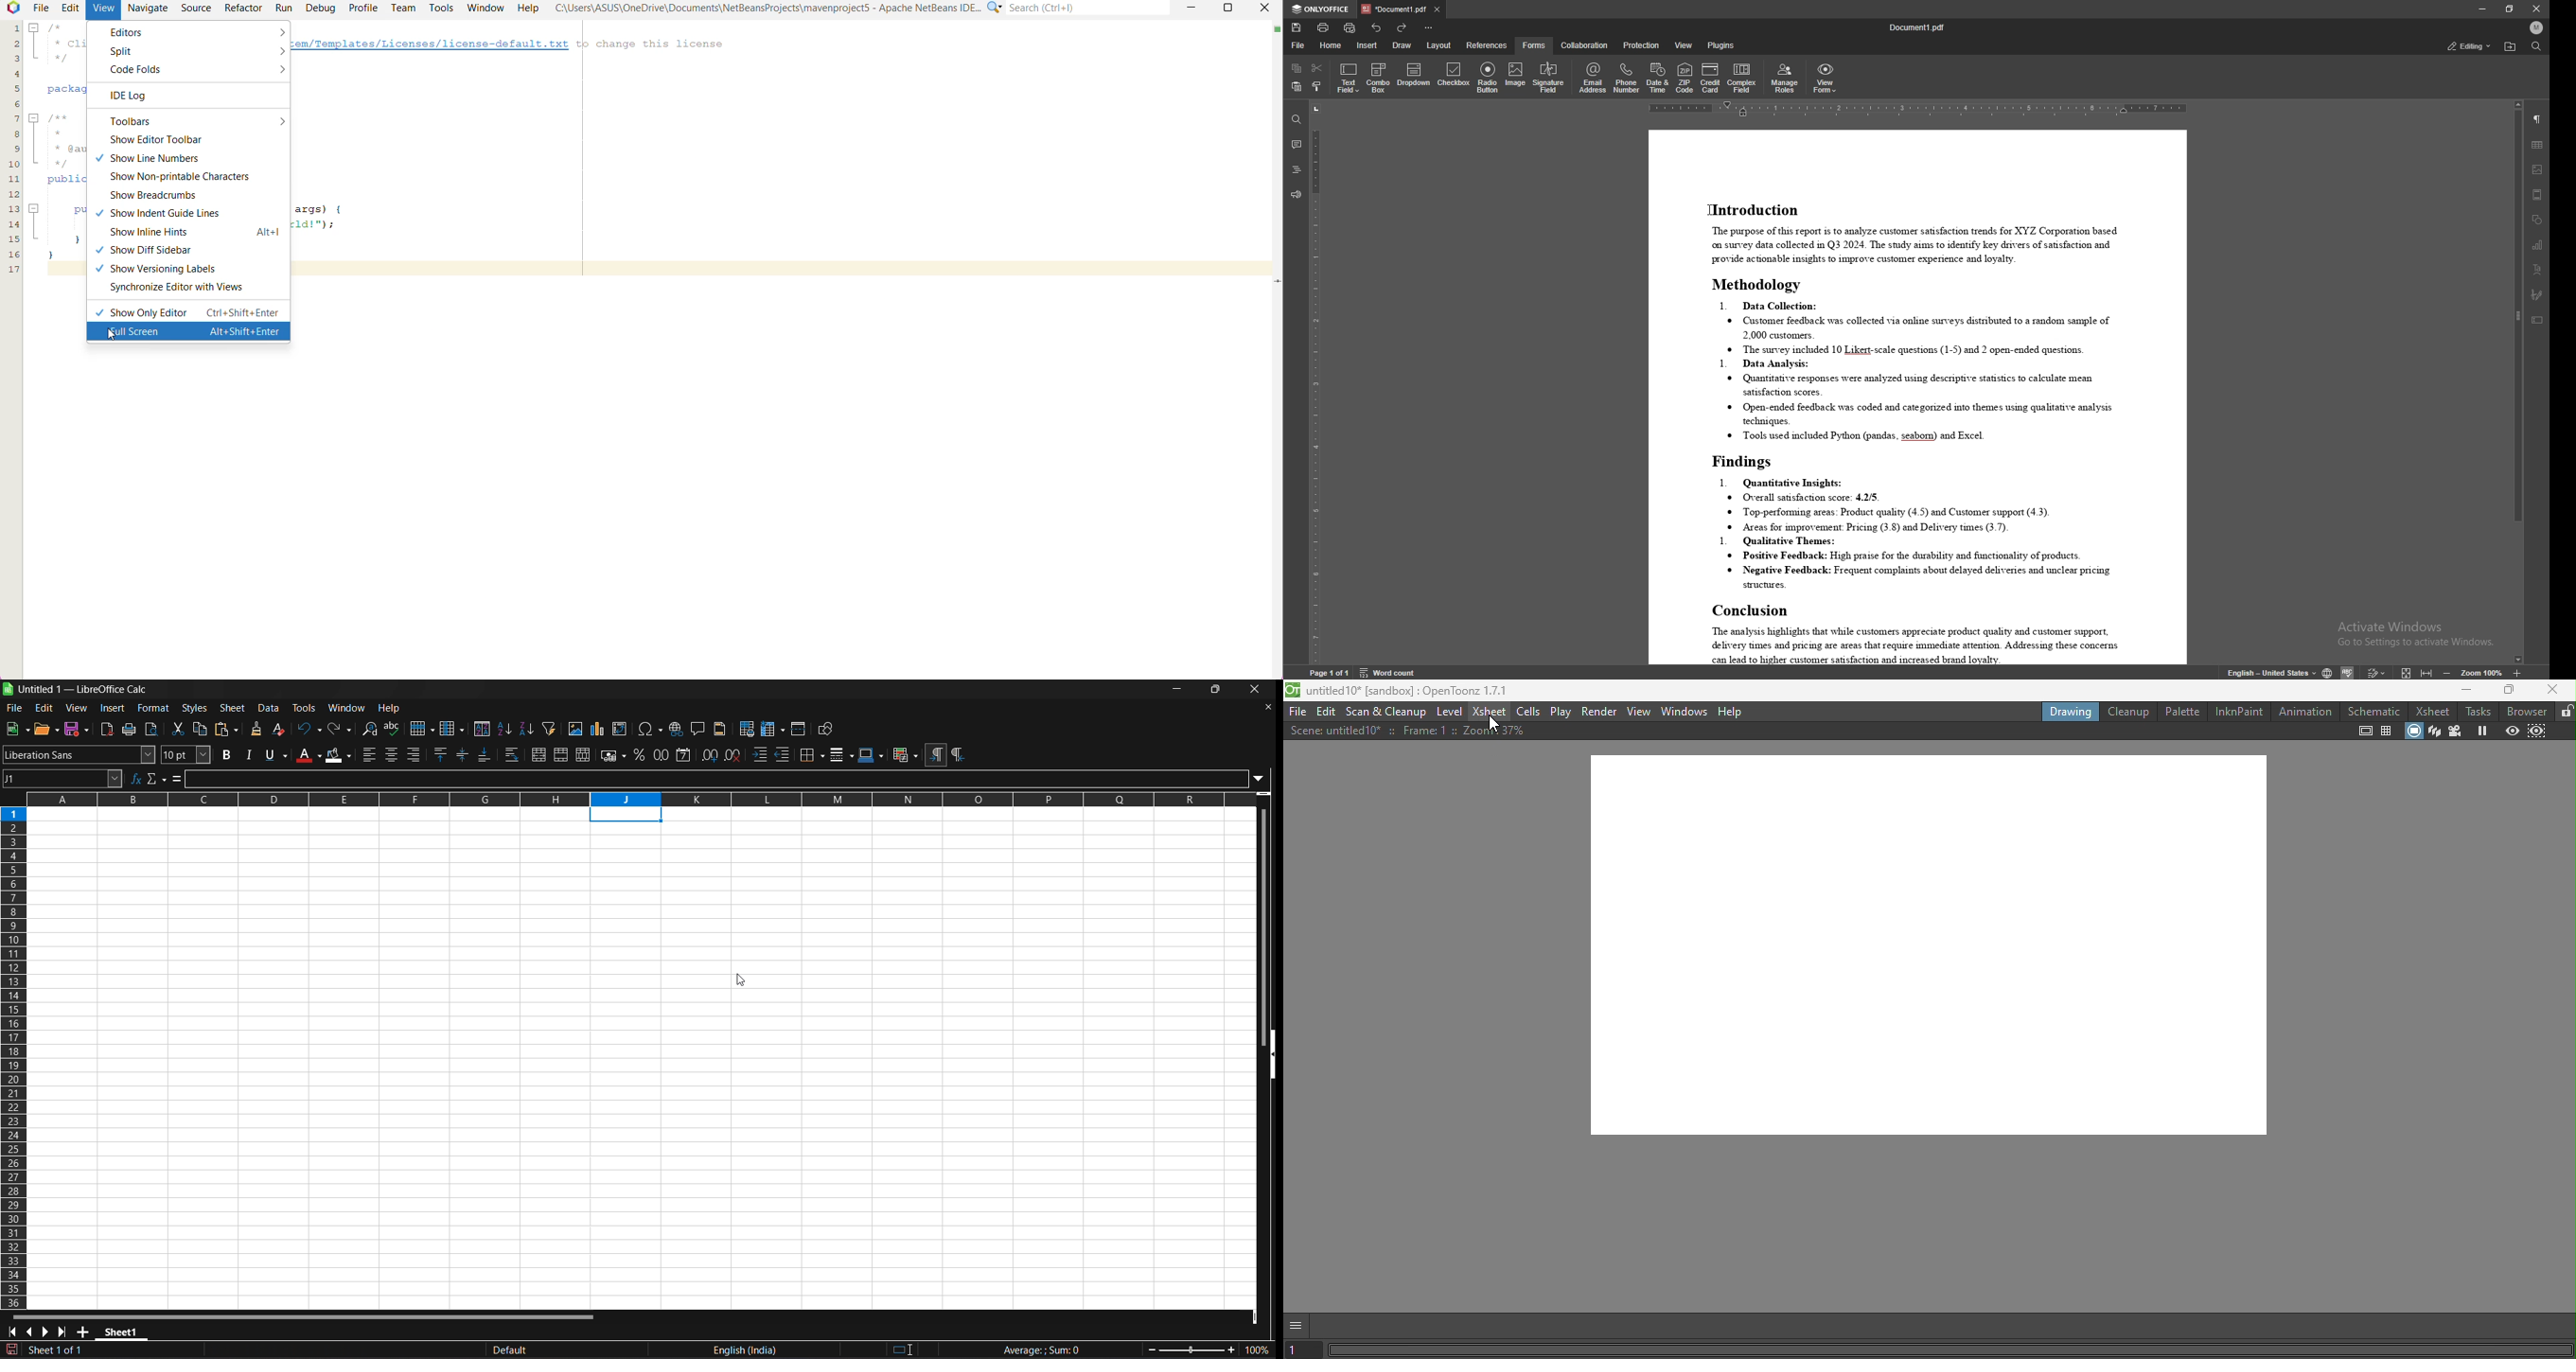 This screenshot has height=1372, width=2576. What do you see at coordinates (549, 729) in the screenshot?
I see `auto filter ` at bounding box center [549, 729].